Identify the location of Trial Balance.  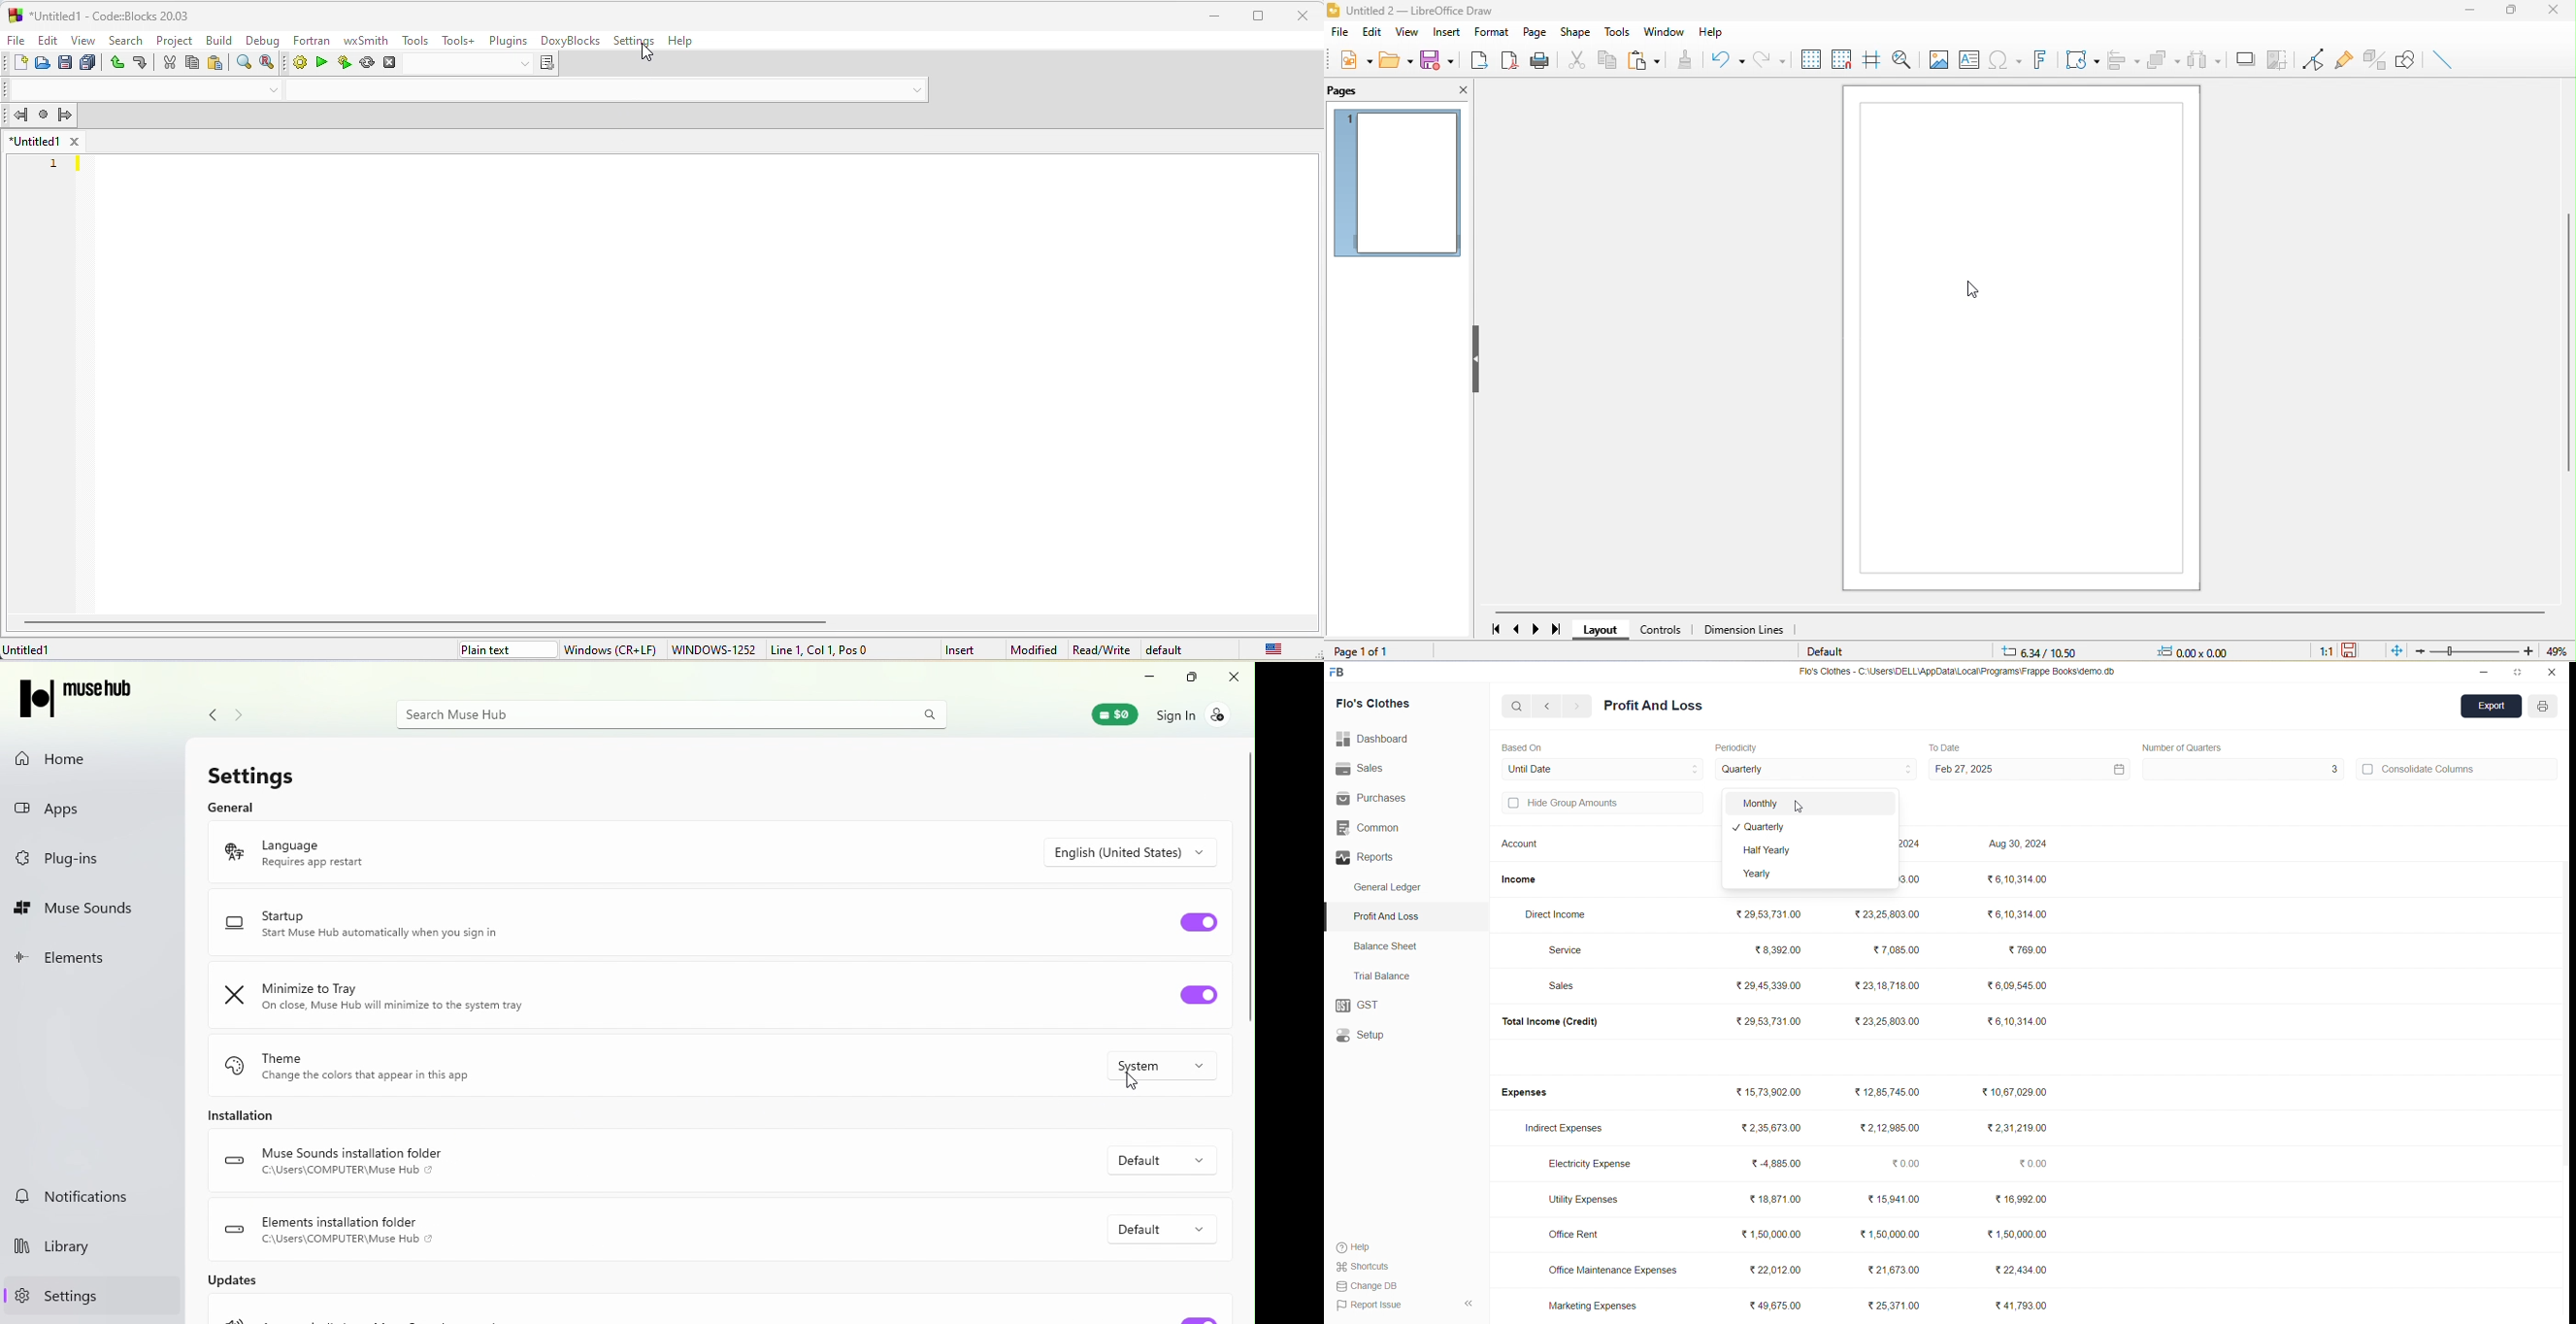
(1386, 975).